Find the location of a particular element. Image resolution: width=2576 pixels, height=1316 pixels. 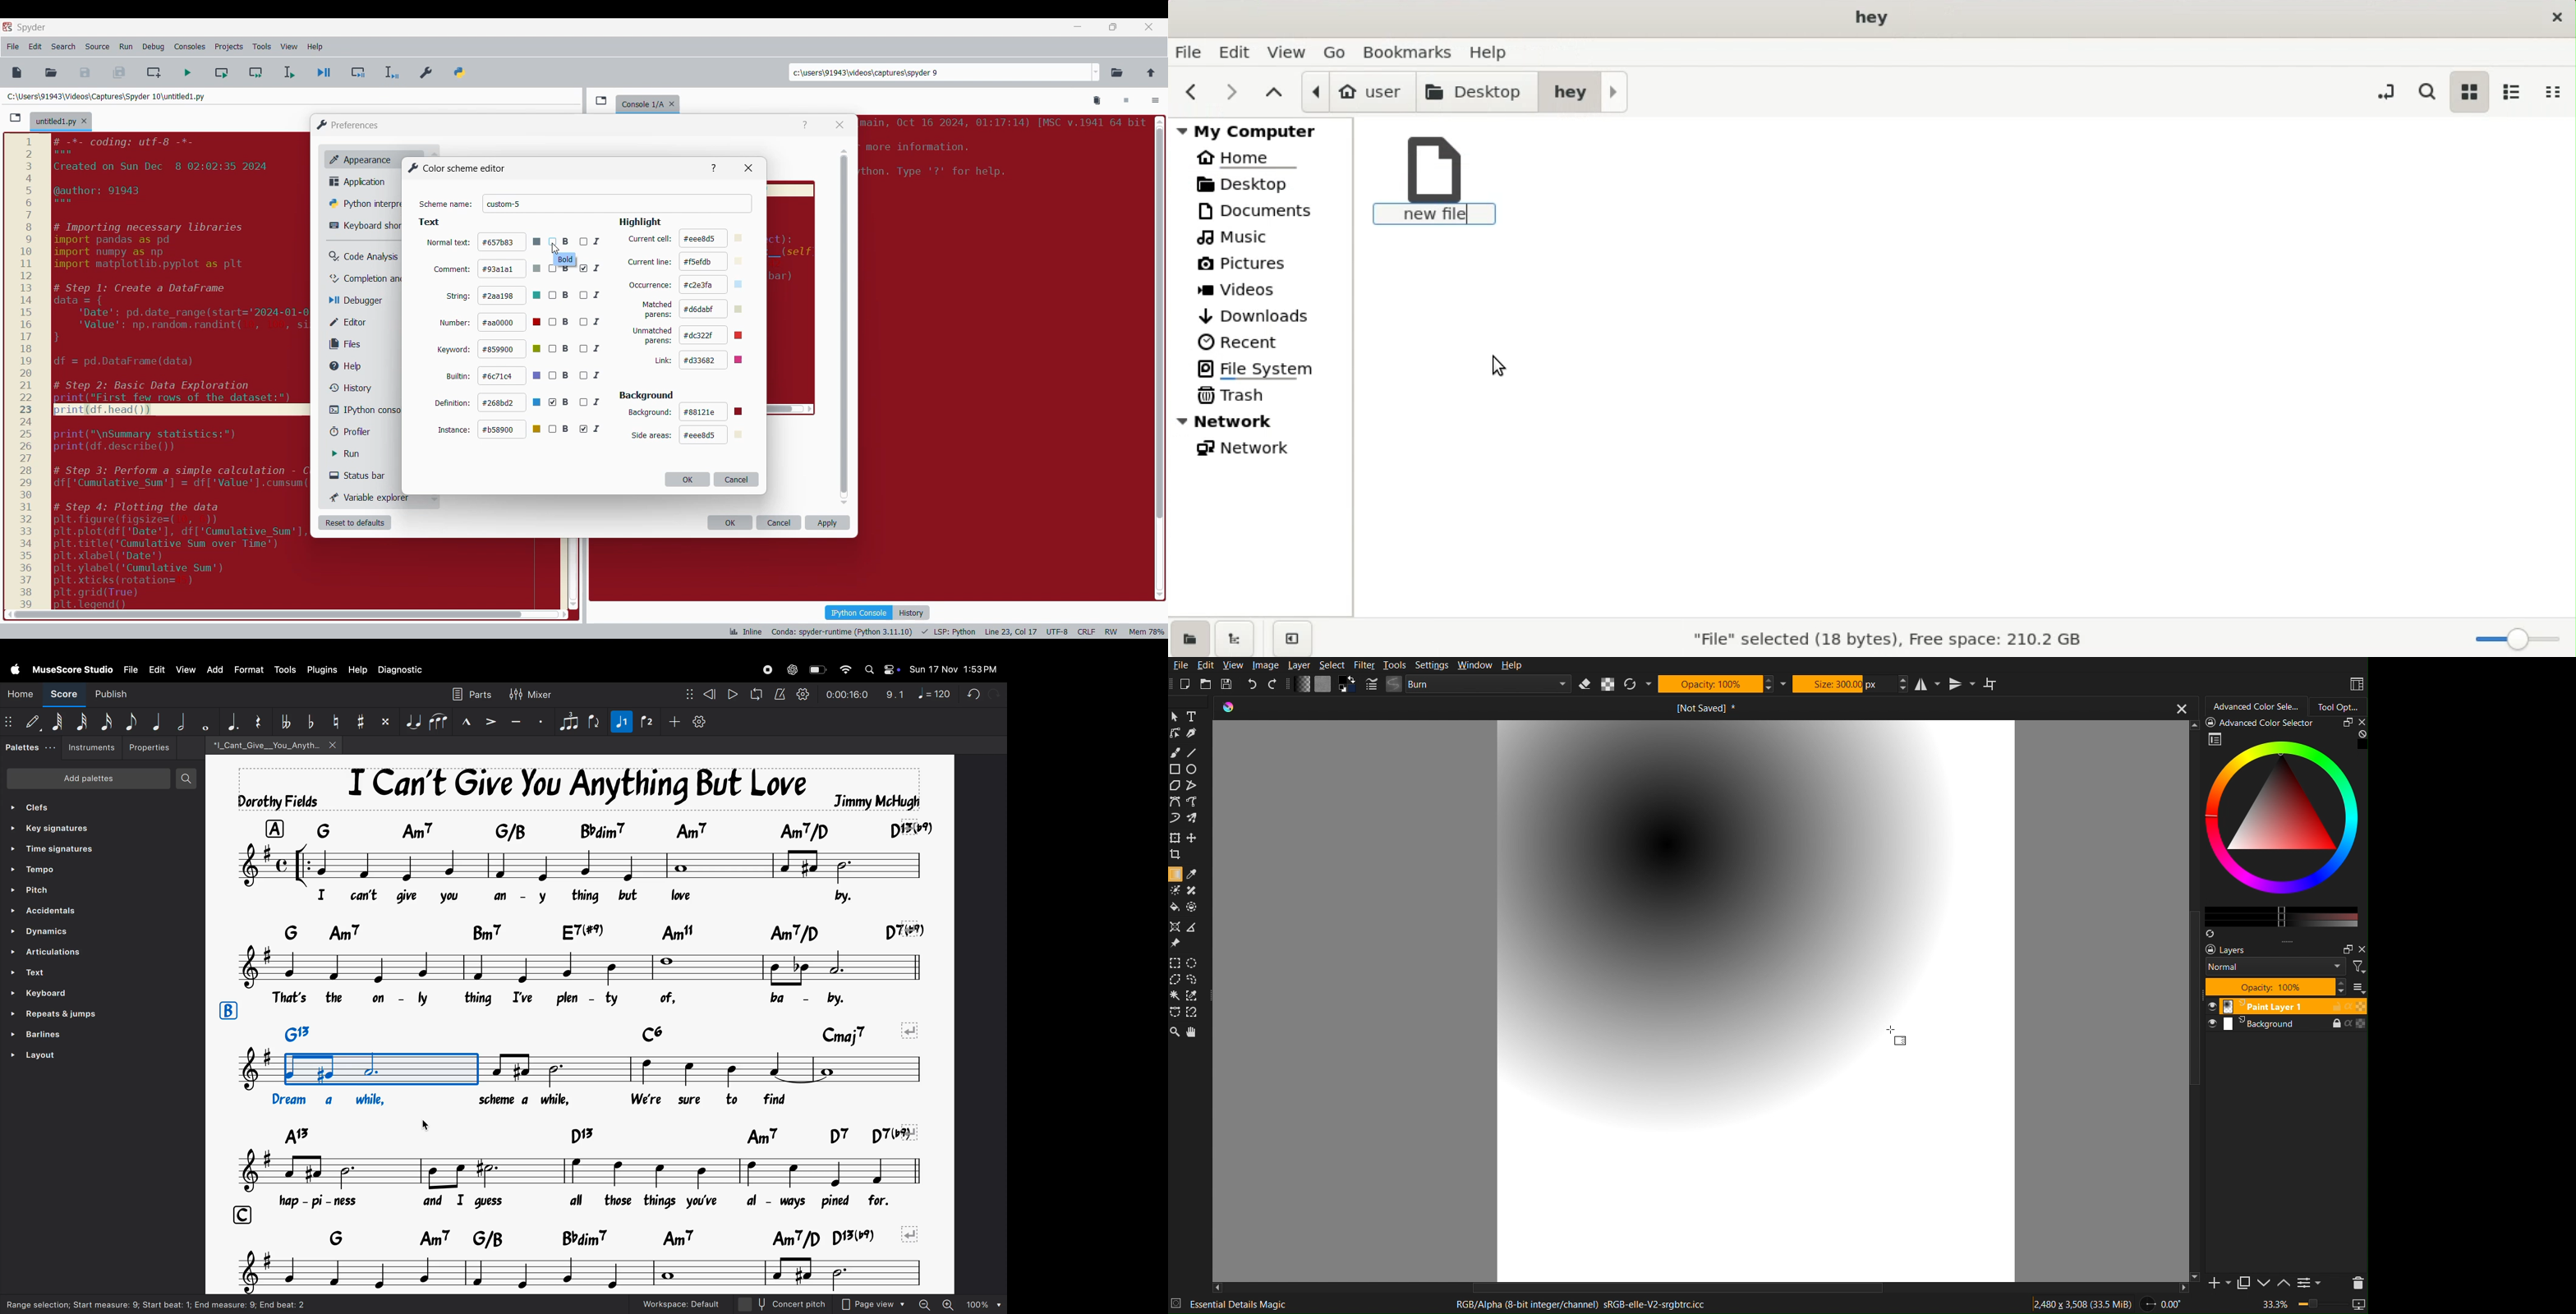

Application is located at coordinates (361, 181).